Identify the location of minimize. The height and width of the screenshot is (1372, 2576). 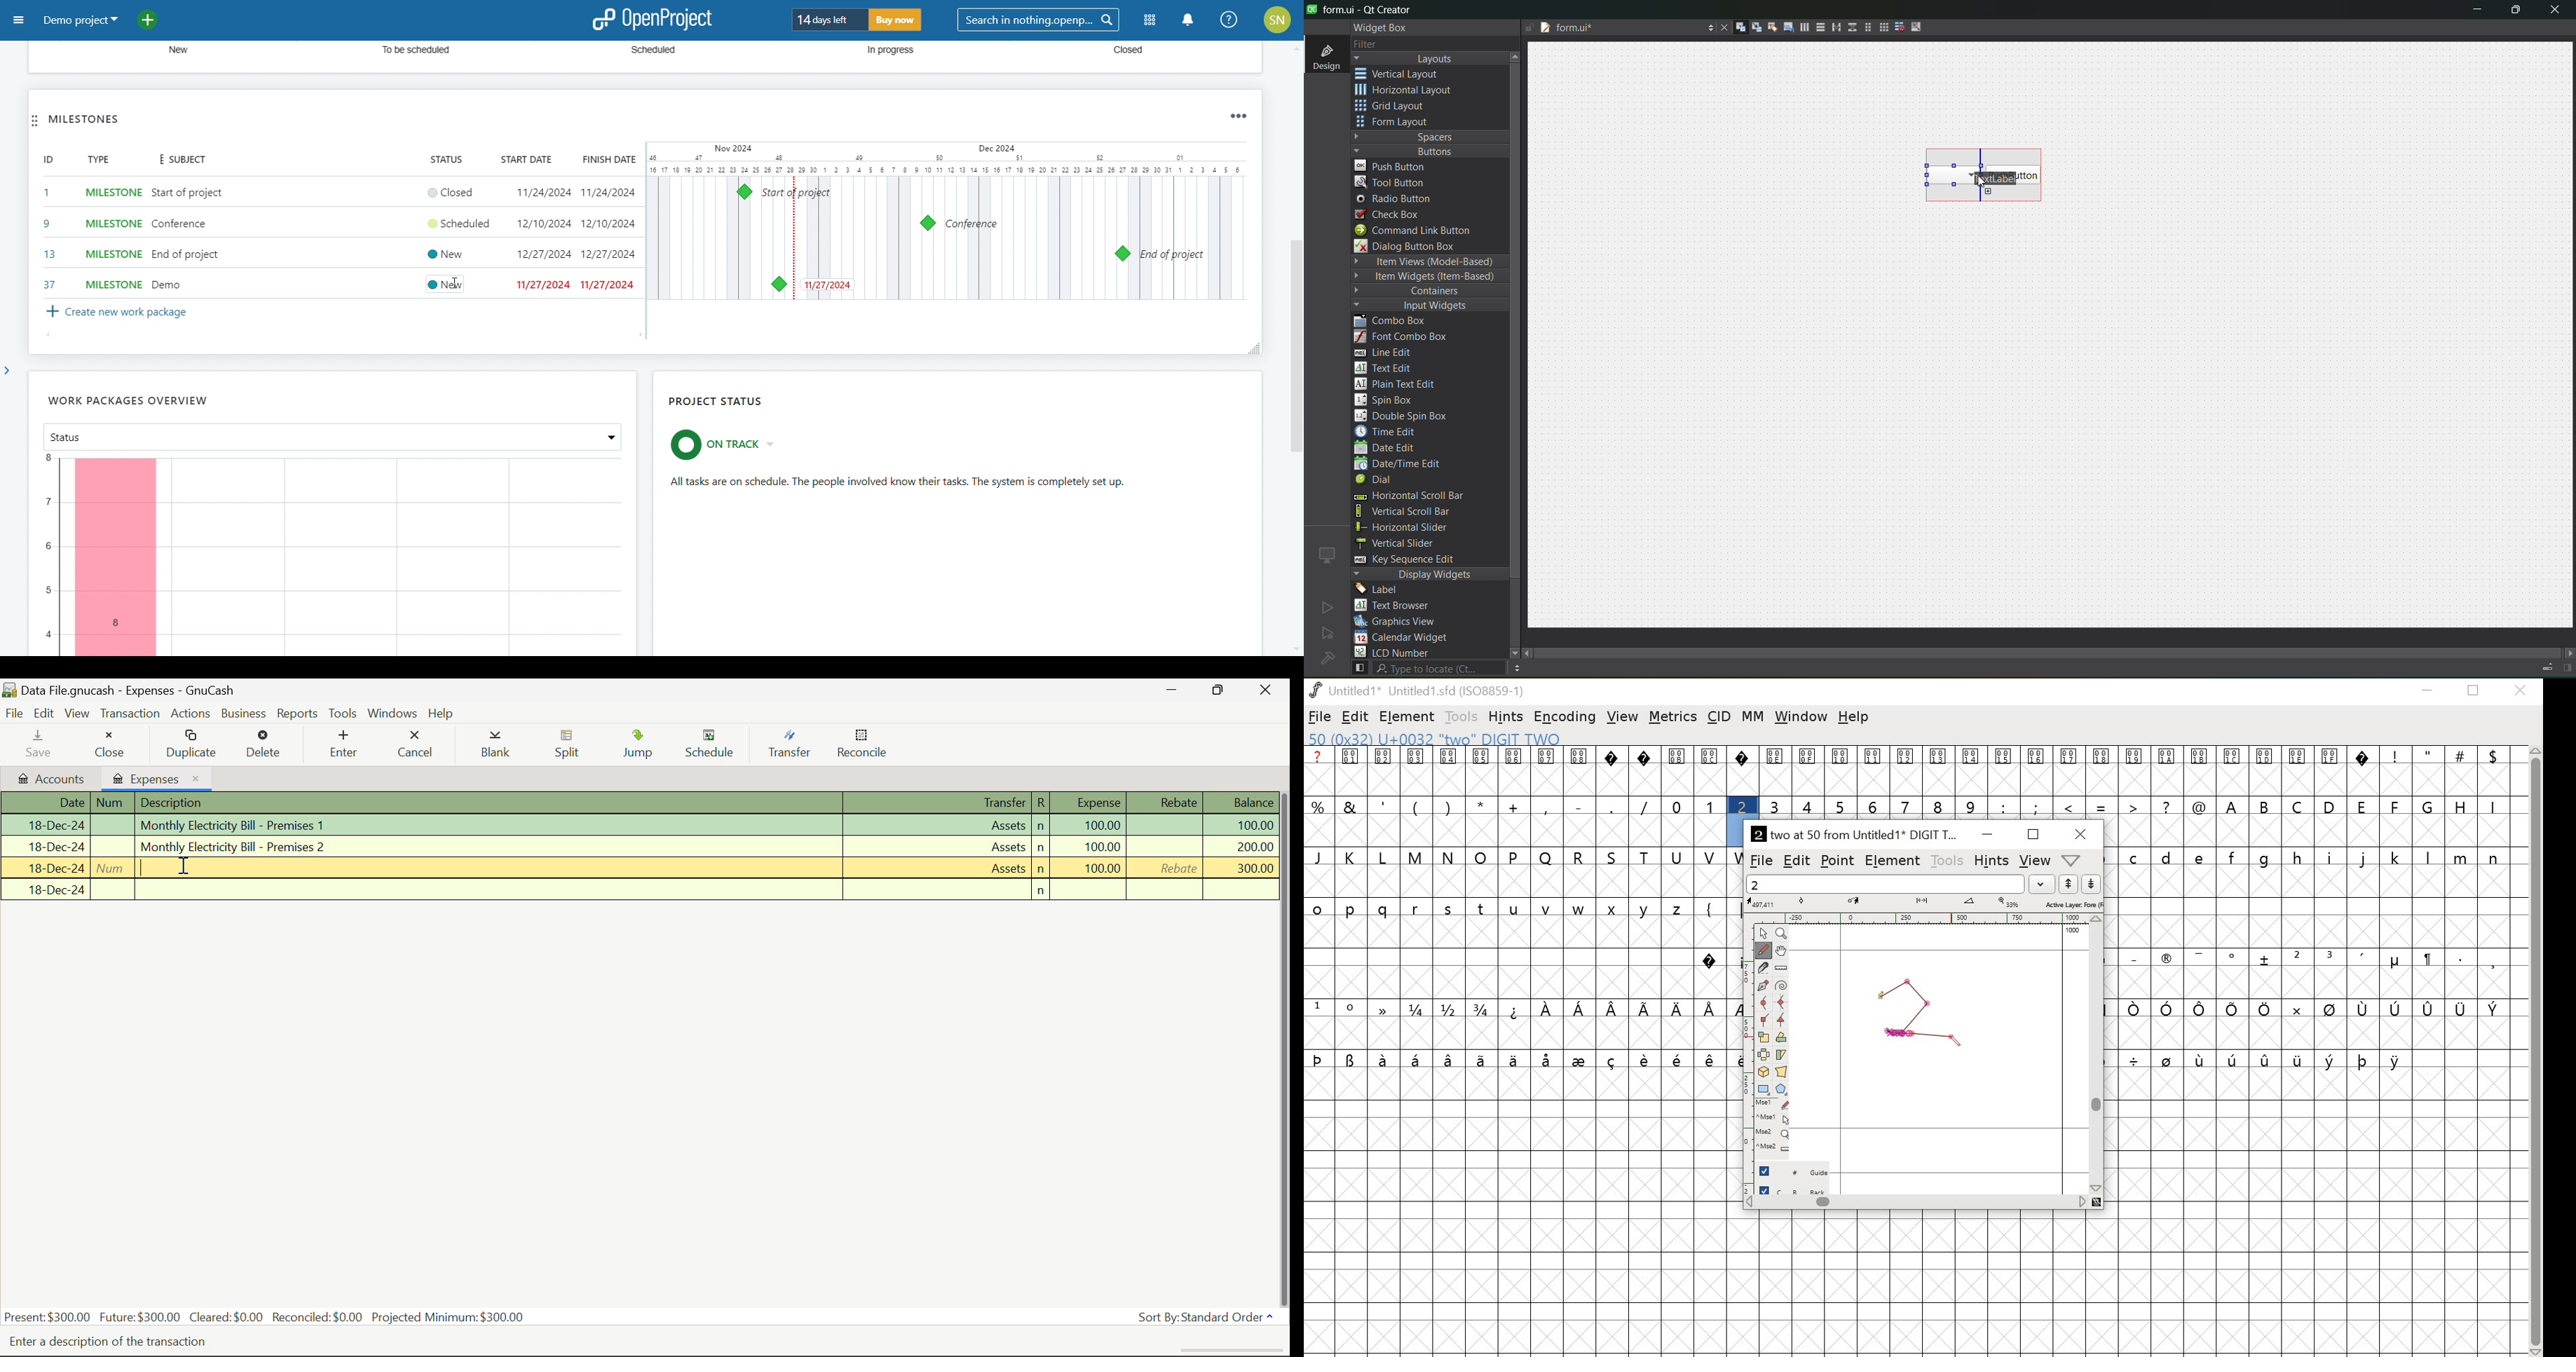
(2477, 12).